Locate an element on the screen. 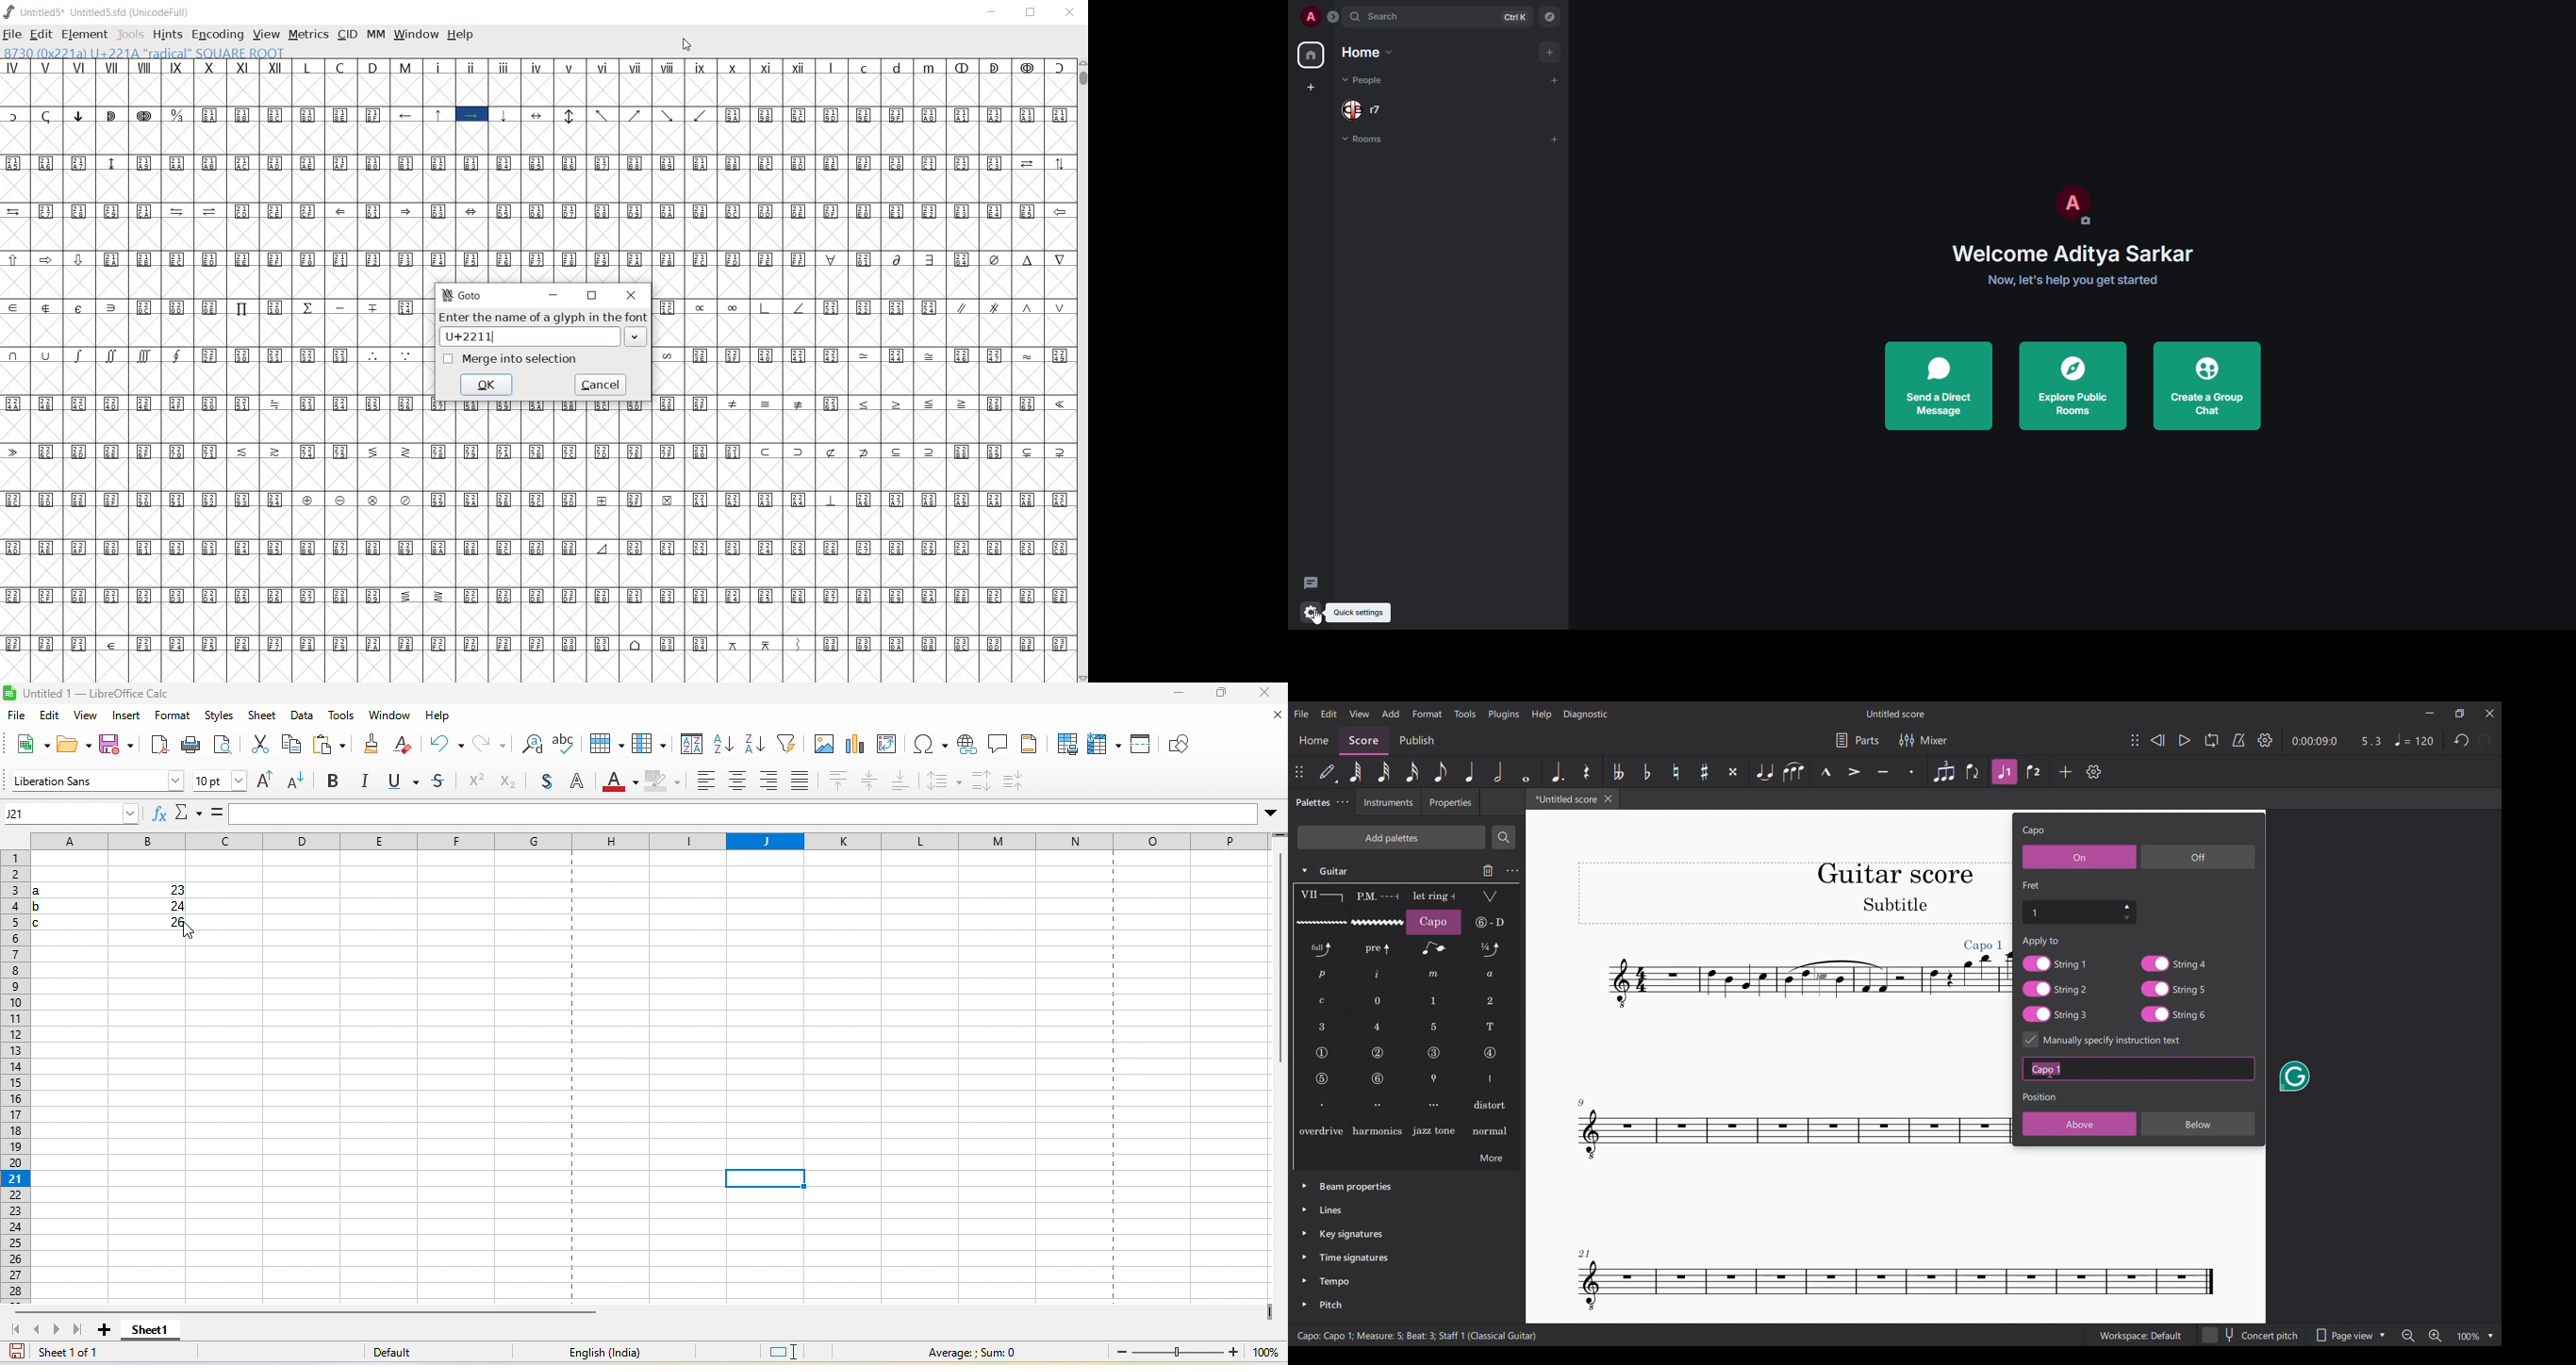 The width and height of the screenshot is (2576, 1372). Home is located at coordinates (1313, 741).